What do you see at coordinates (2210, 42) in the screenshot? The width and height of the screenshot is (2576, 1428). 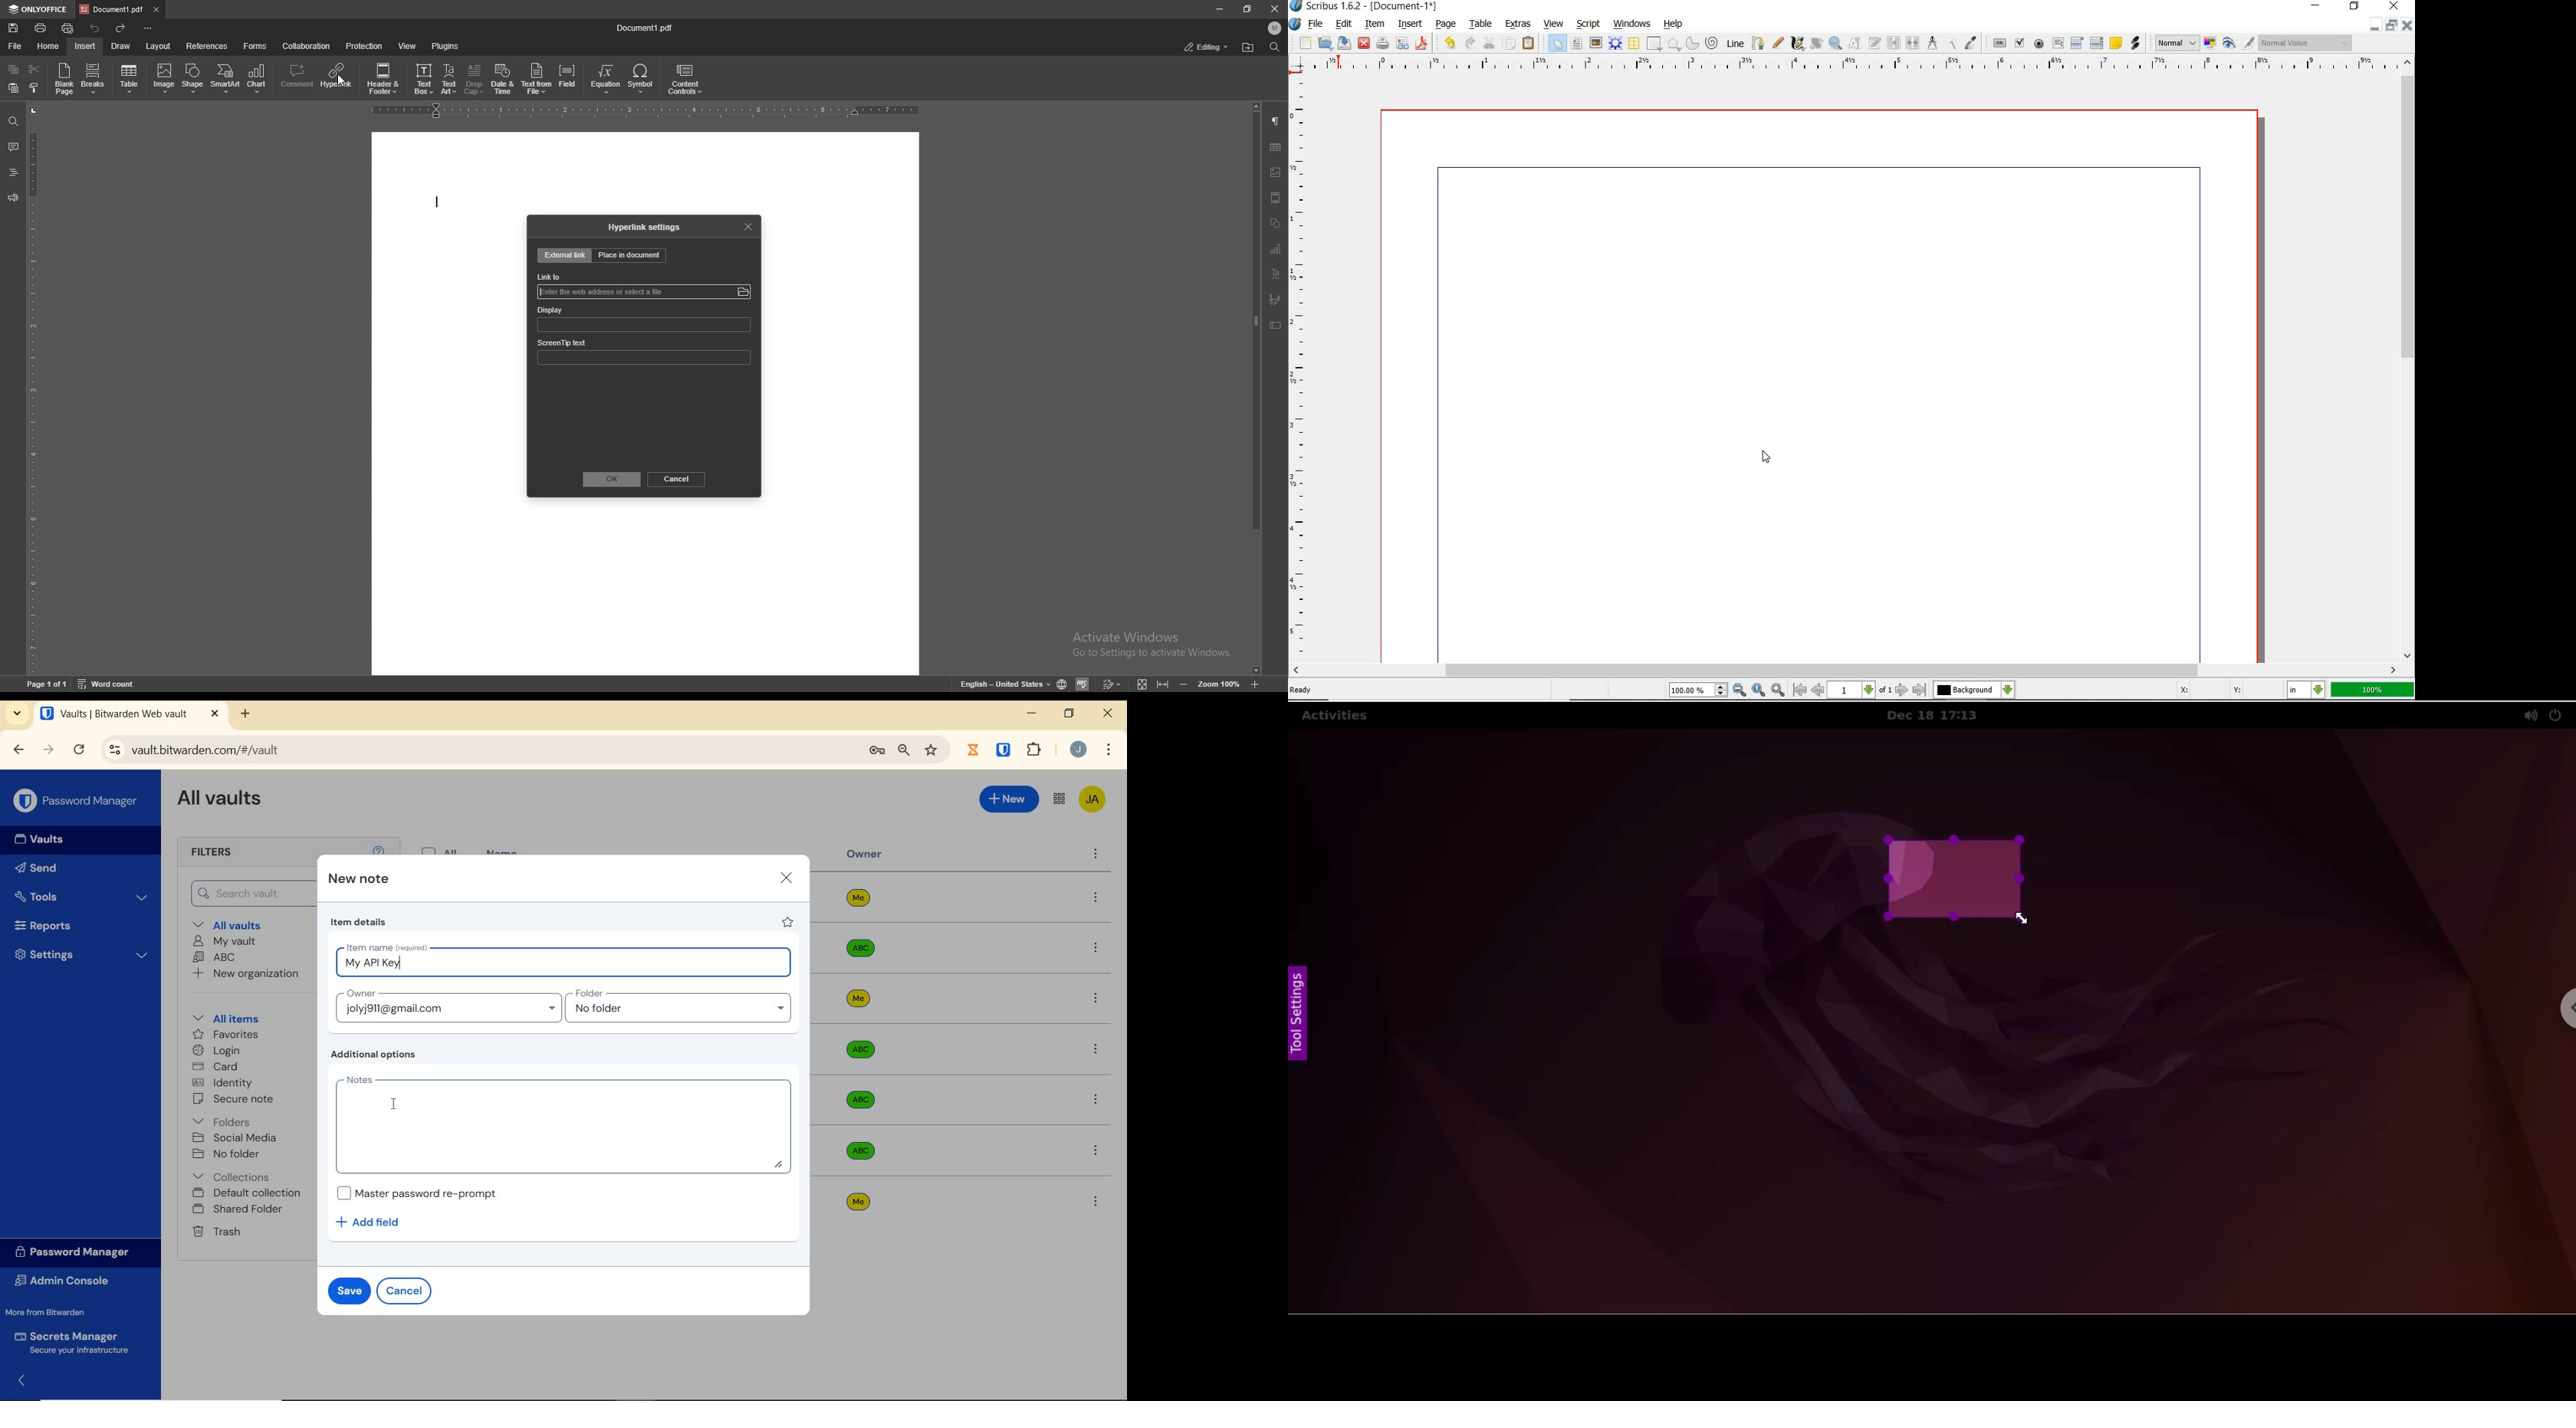 I see `toggle color management` at bounding box center [2210, 42].